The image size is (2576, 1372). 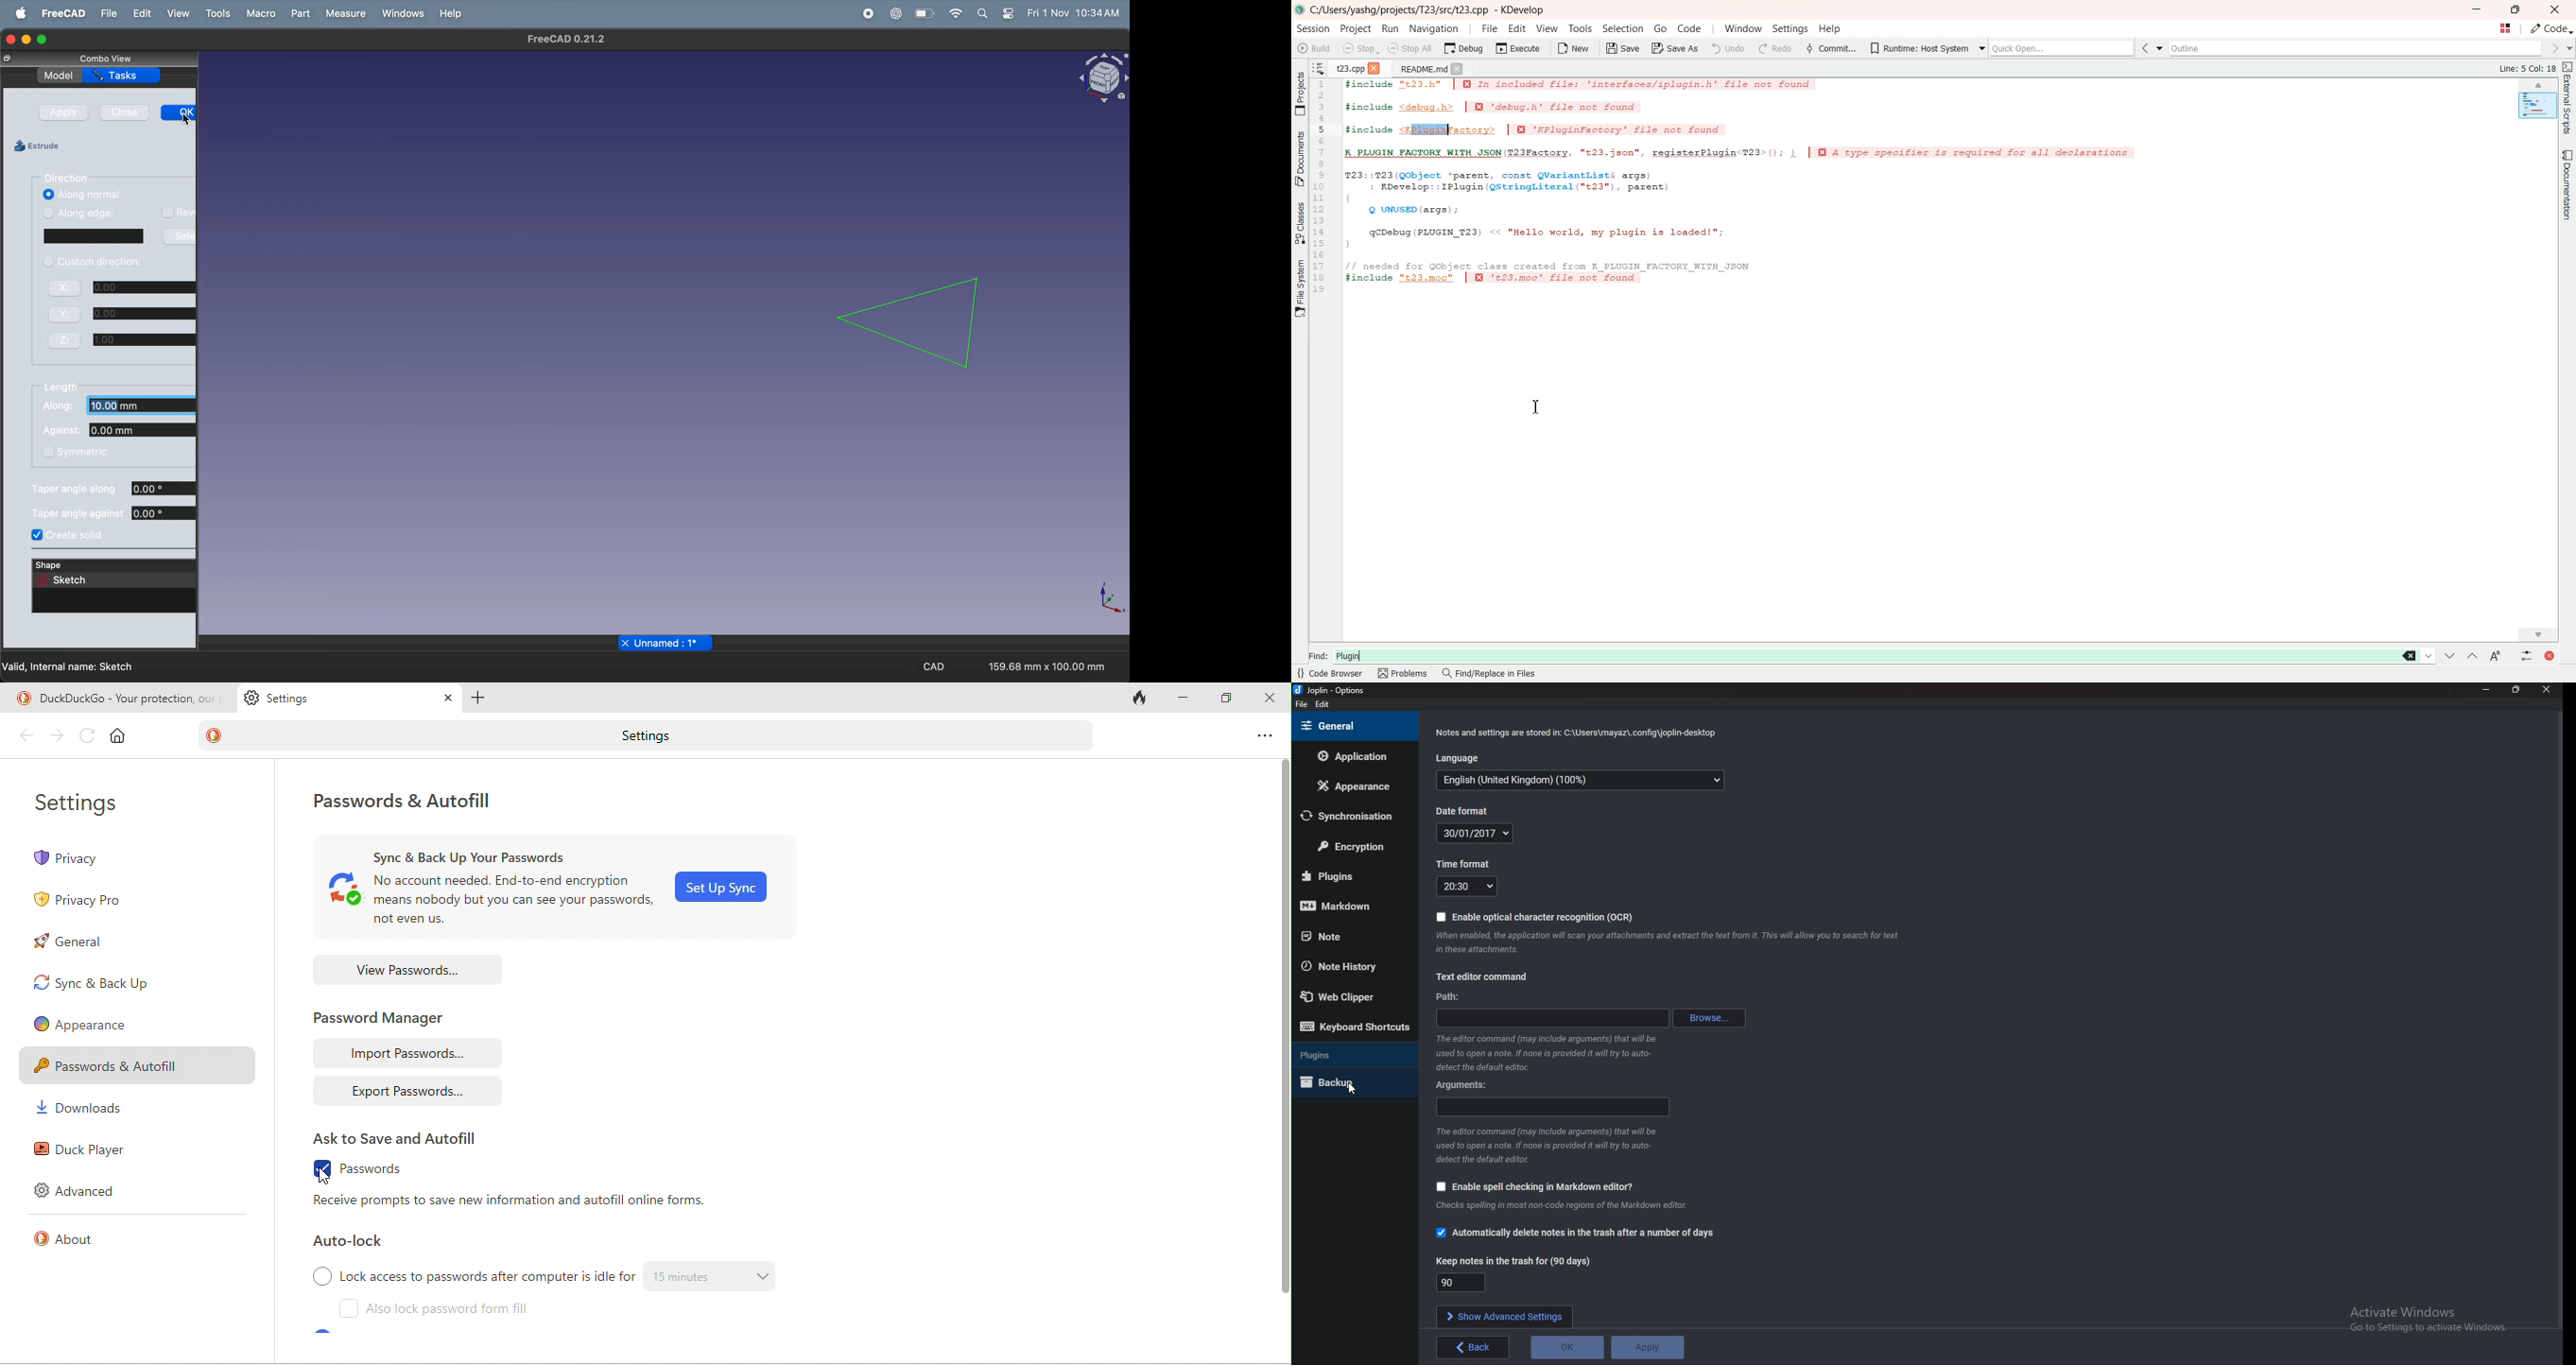 What do you see at coordinates (1648, 1347) in the screenshot?
I see `apply` at bounding box center [1648, 1347].